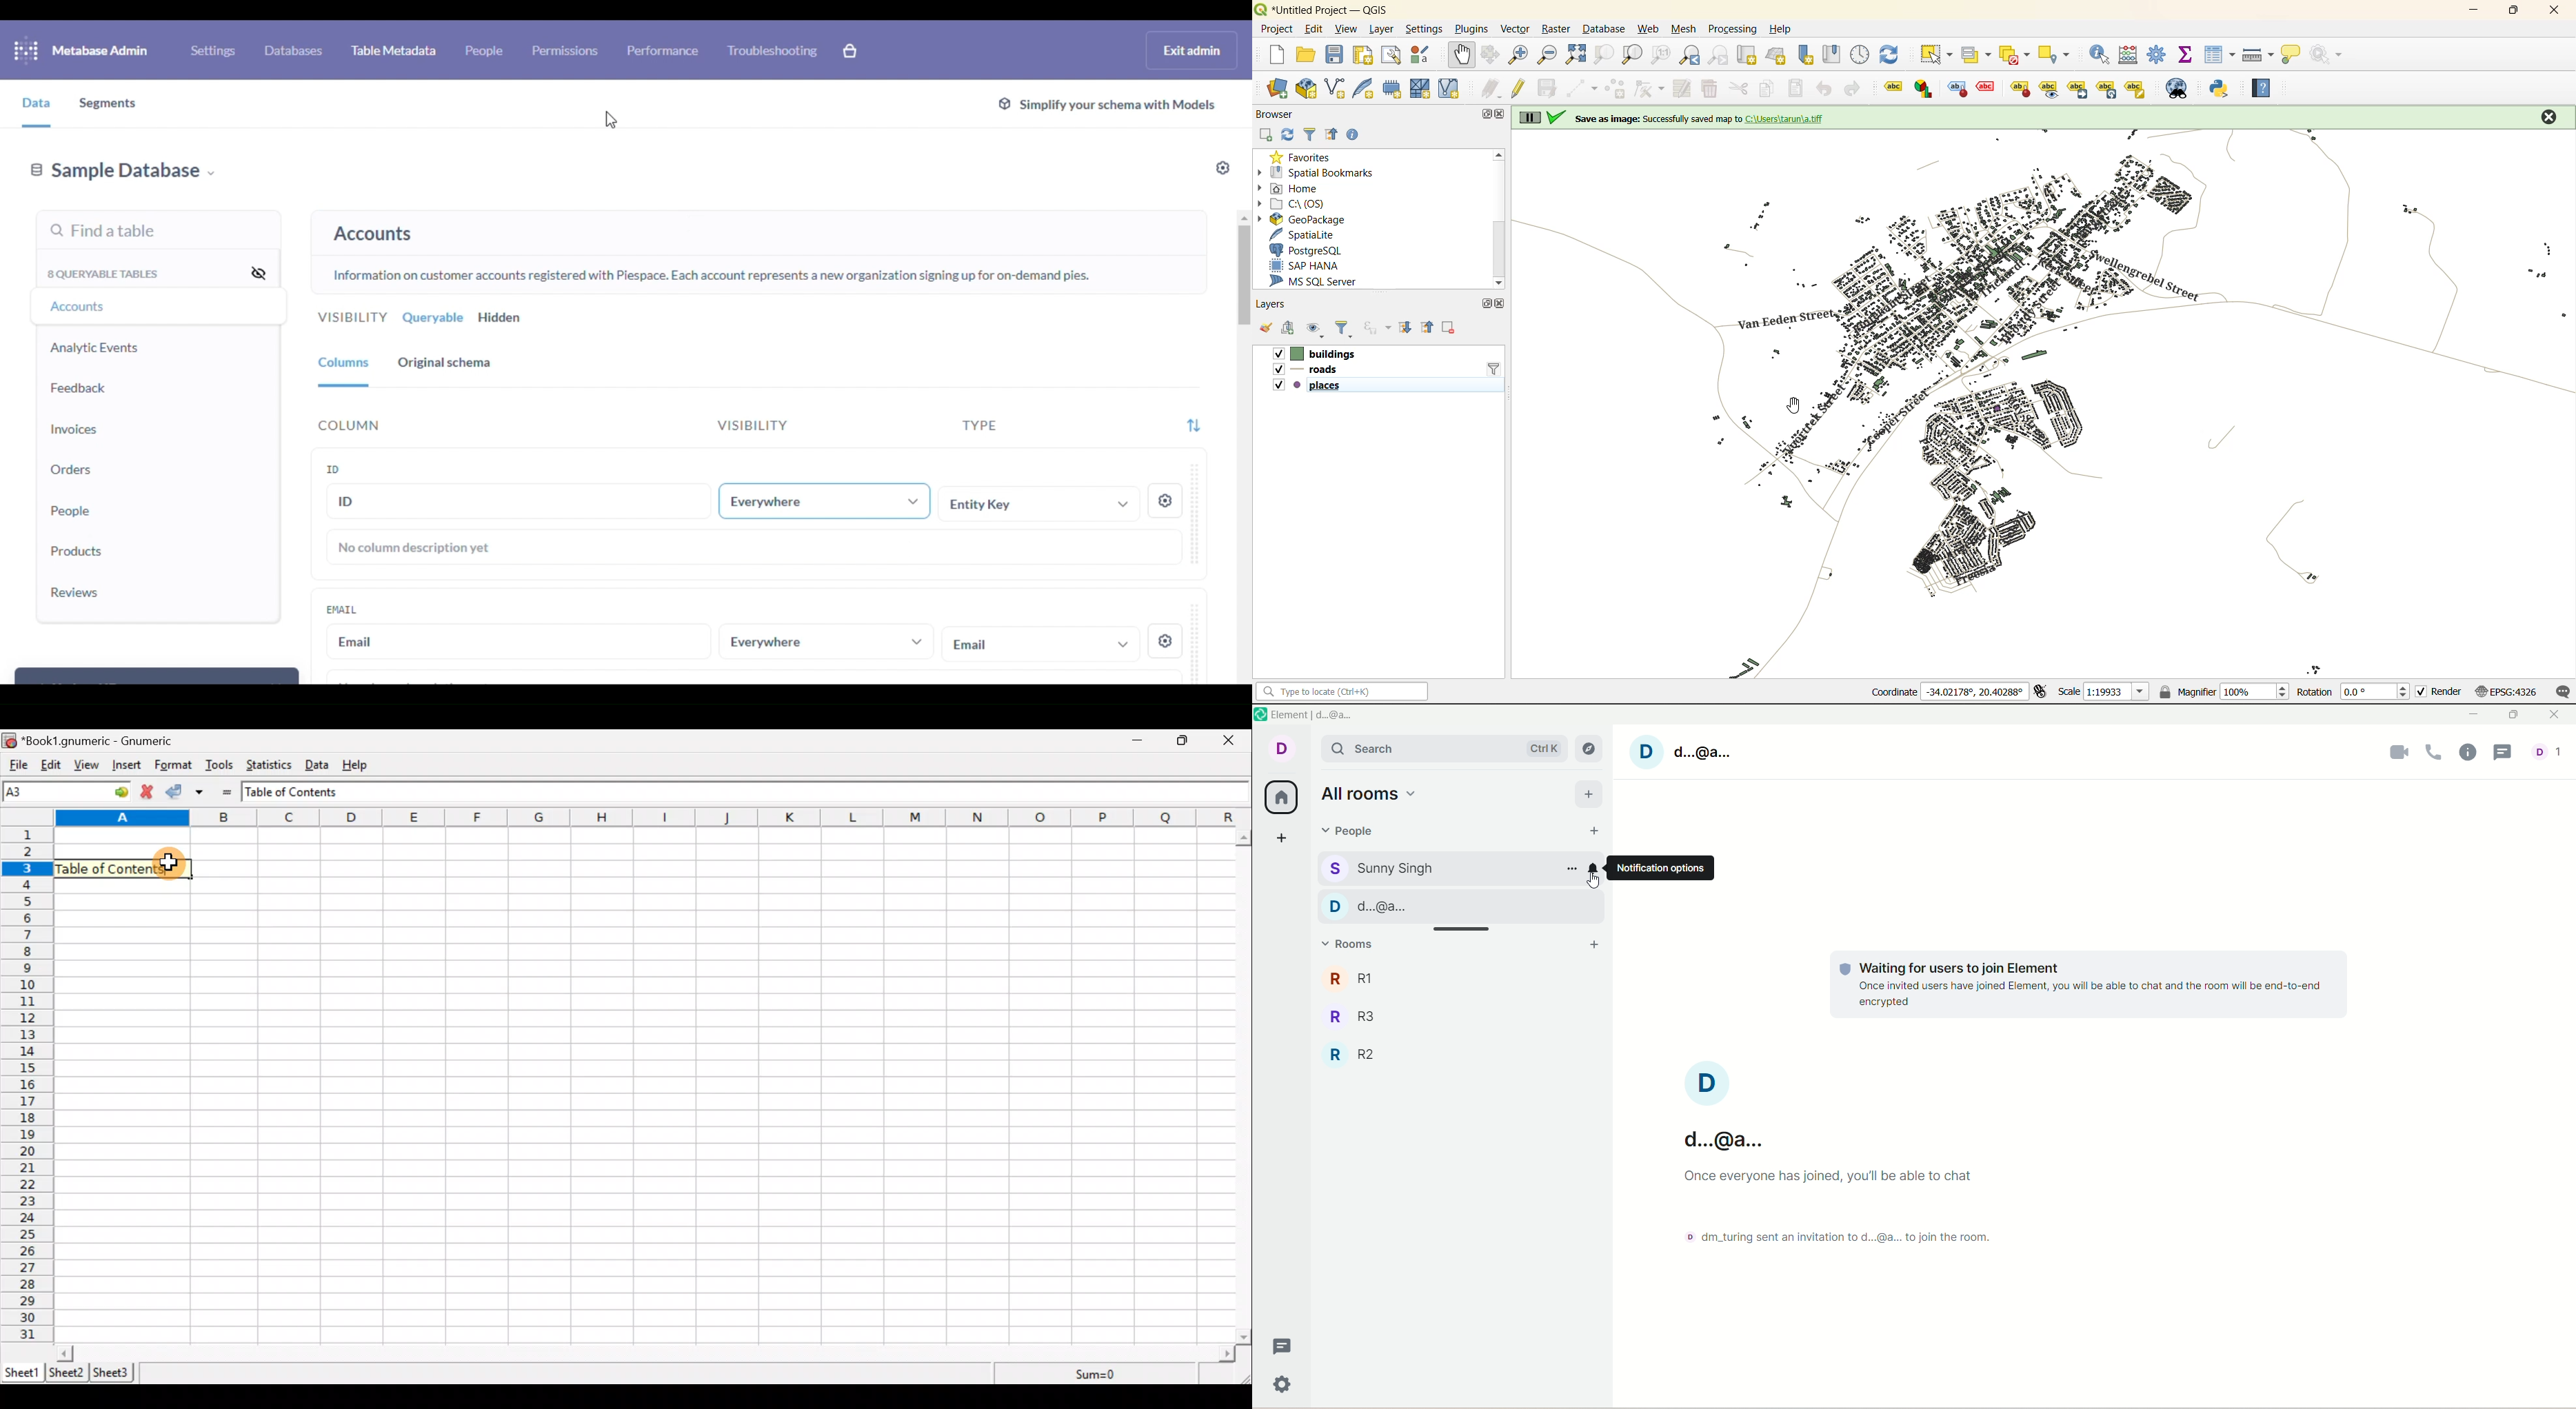 This screenshot has height=1428, width=2576. Describe the element at coordinates (1139, 742) in the screenshot. I see `Minimize` at that location.